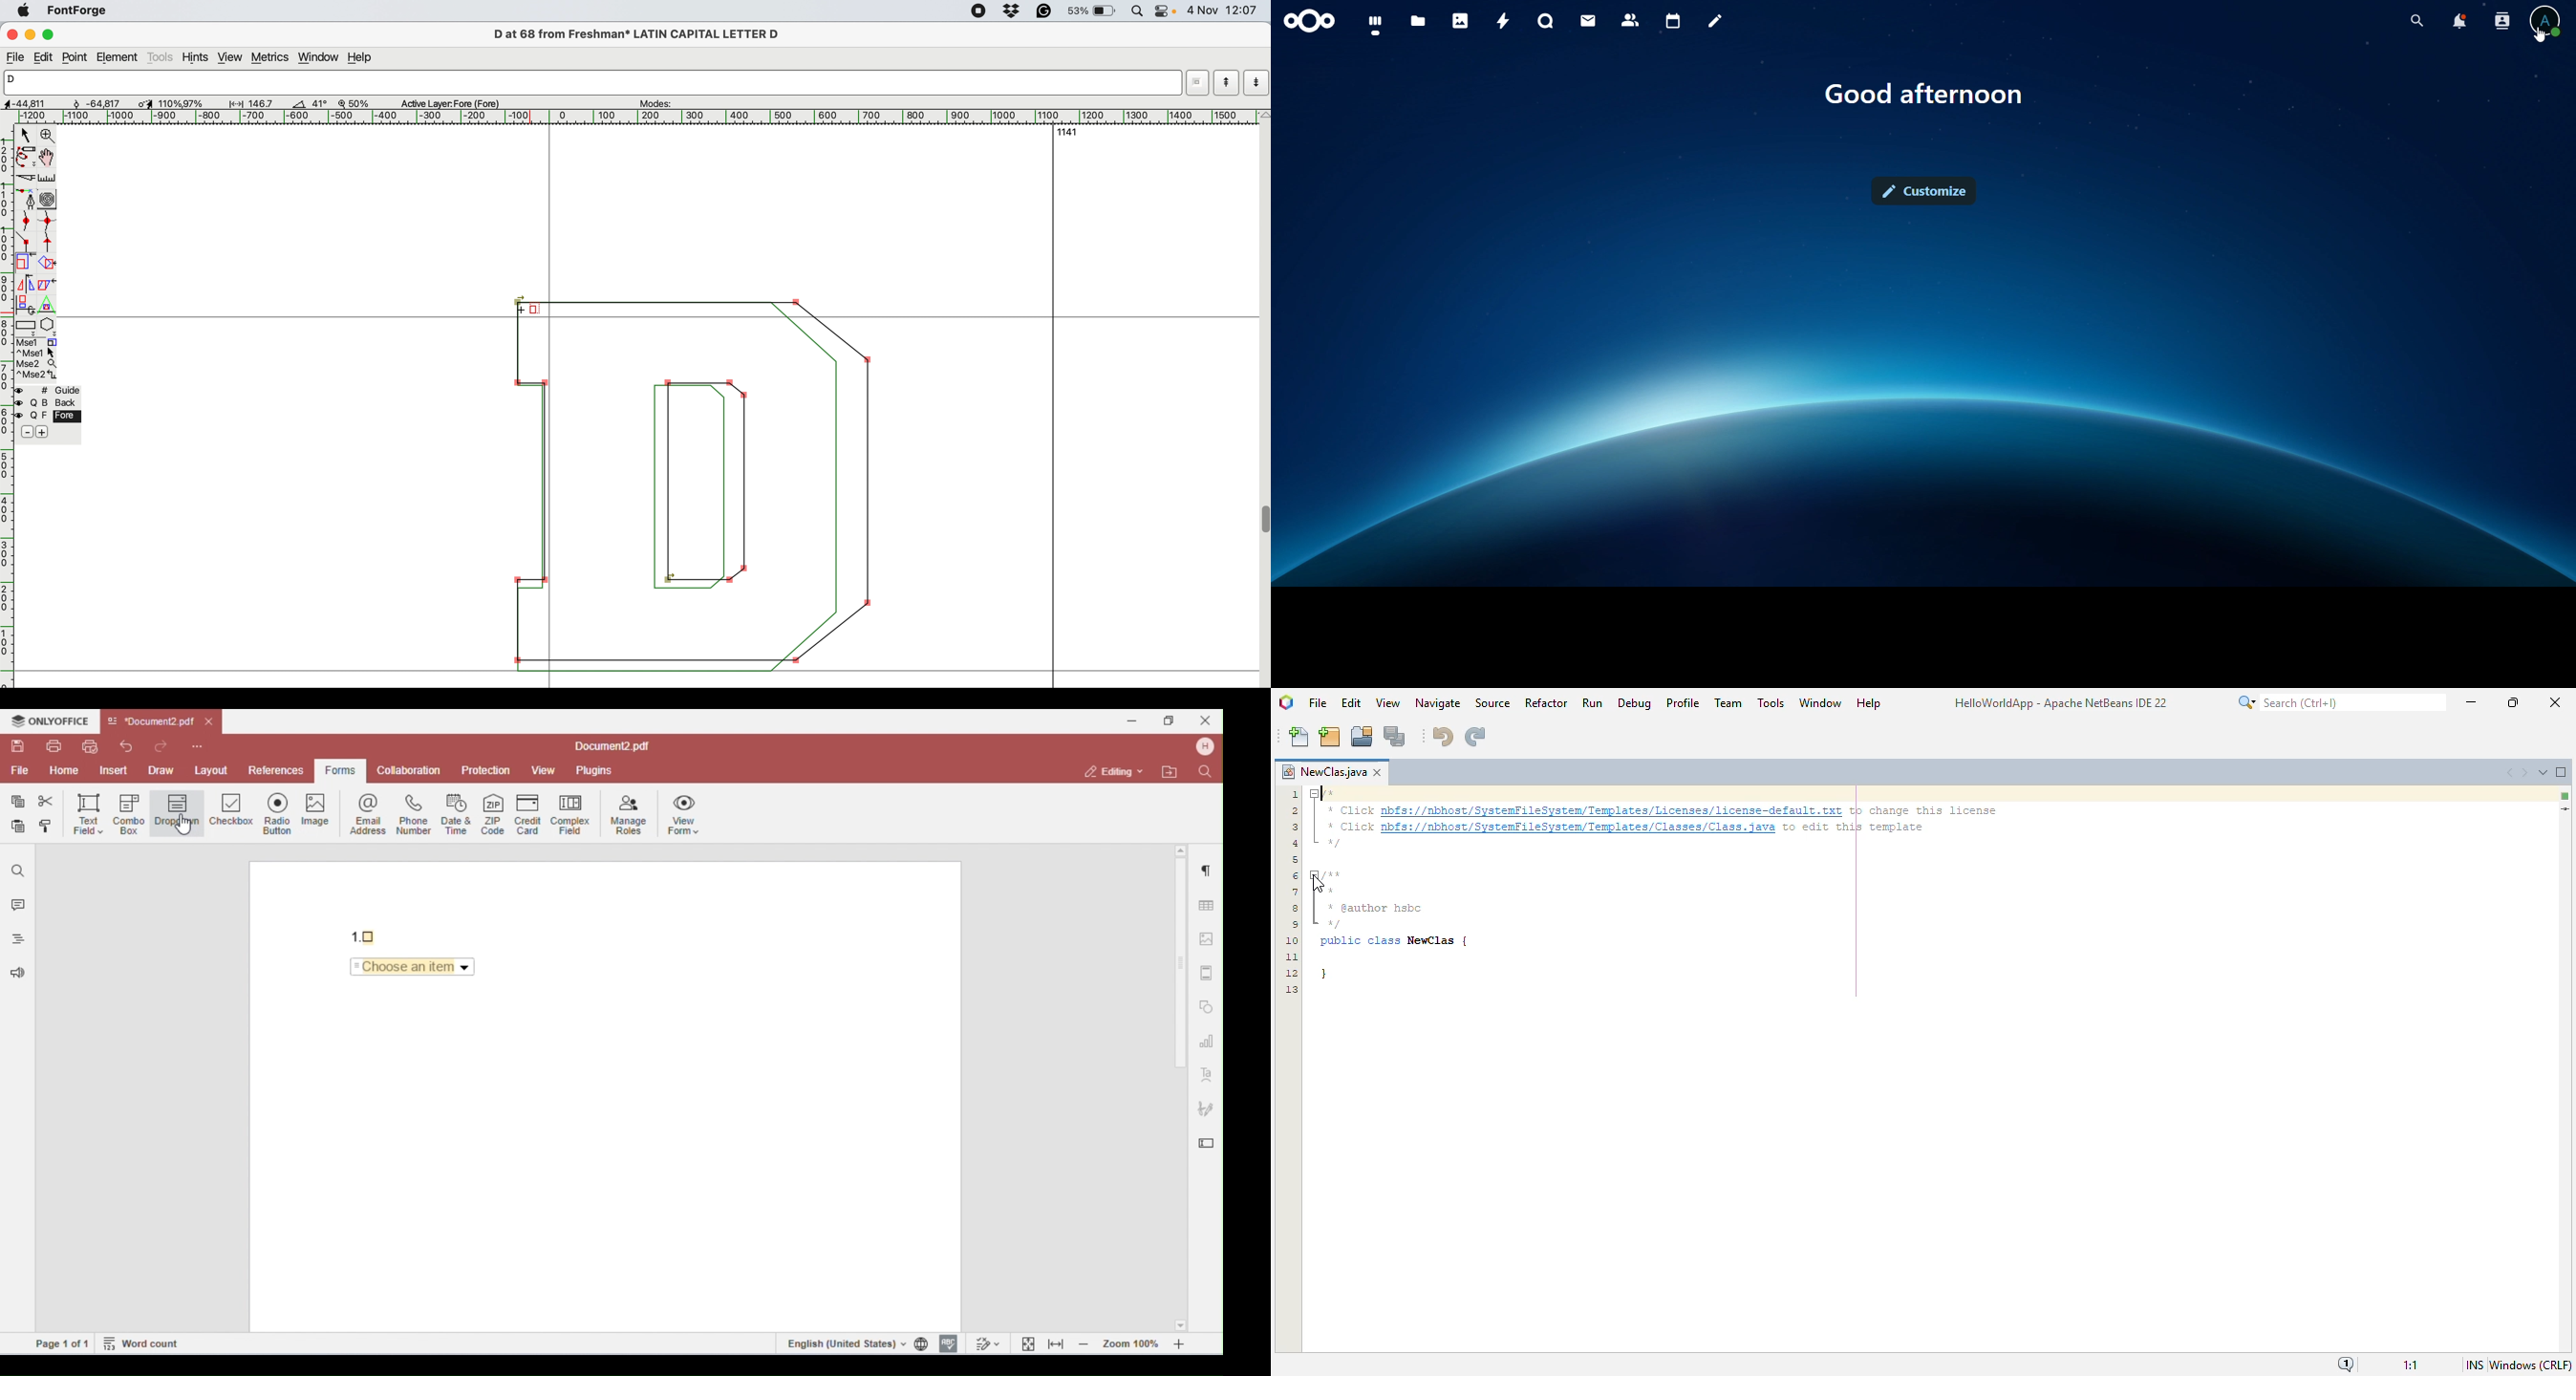  Describe the element at coordinates (38, 352) in the screenshot. I see `^Mse1` at that location.